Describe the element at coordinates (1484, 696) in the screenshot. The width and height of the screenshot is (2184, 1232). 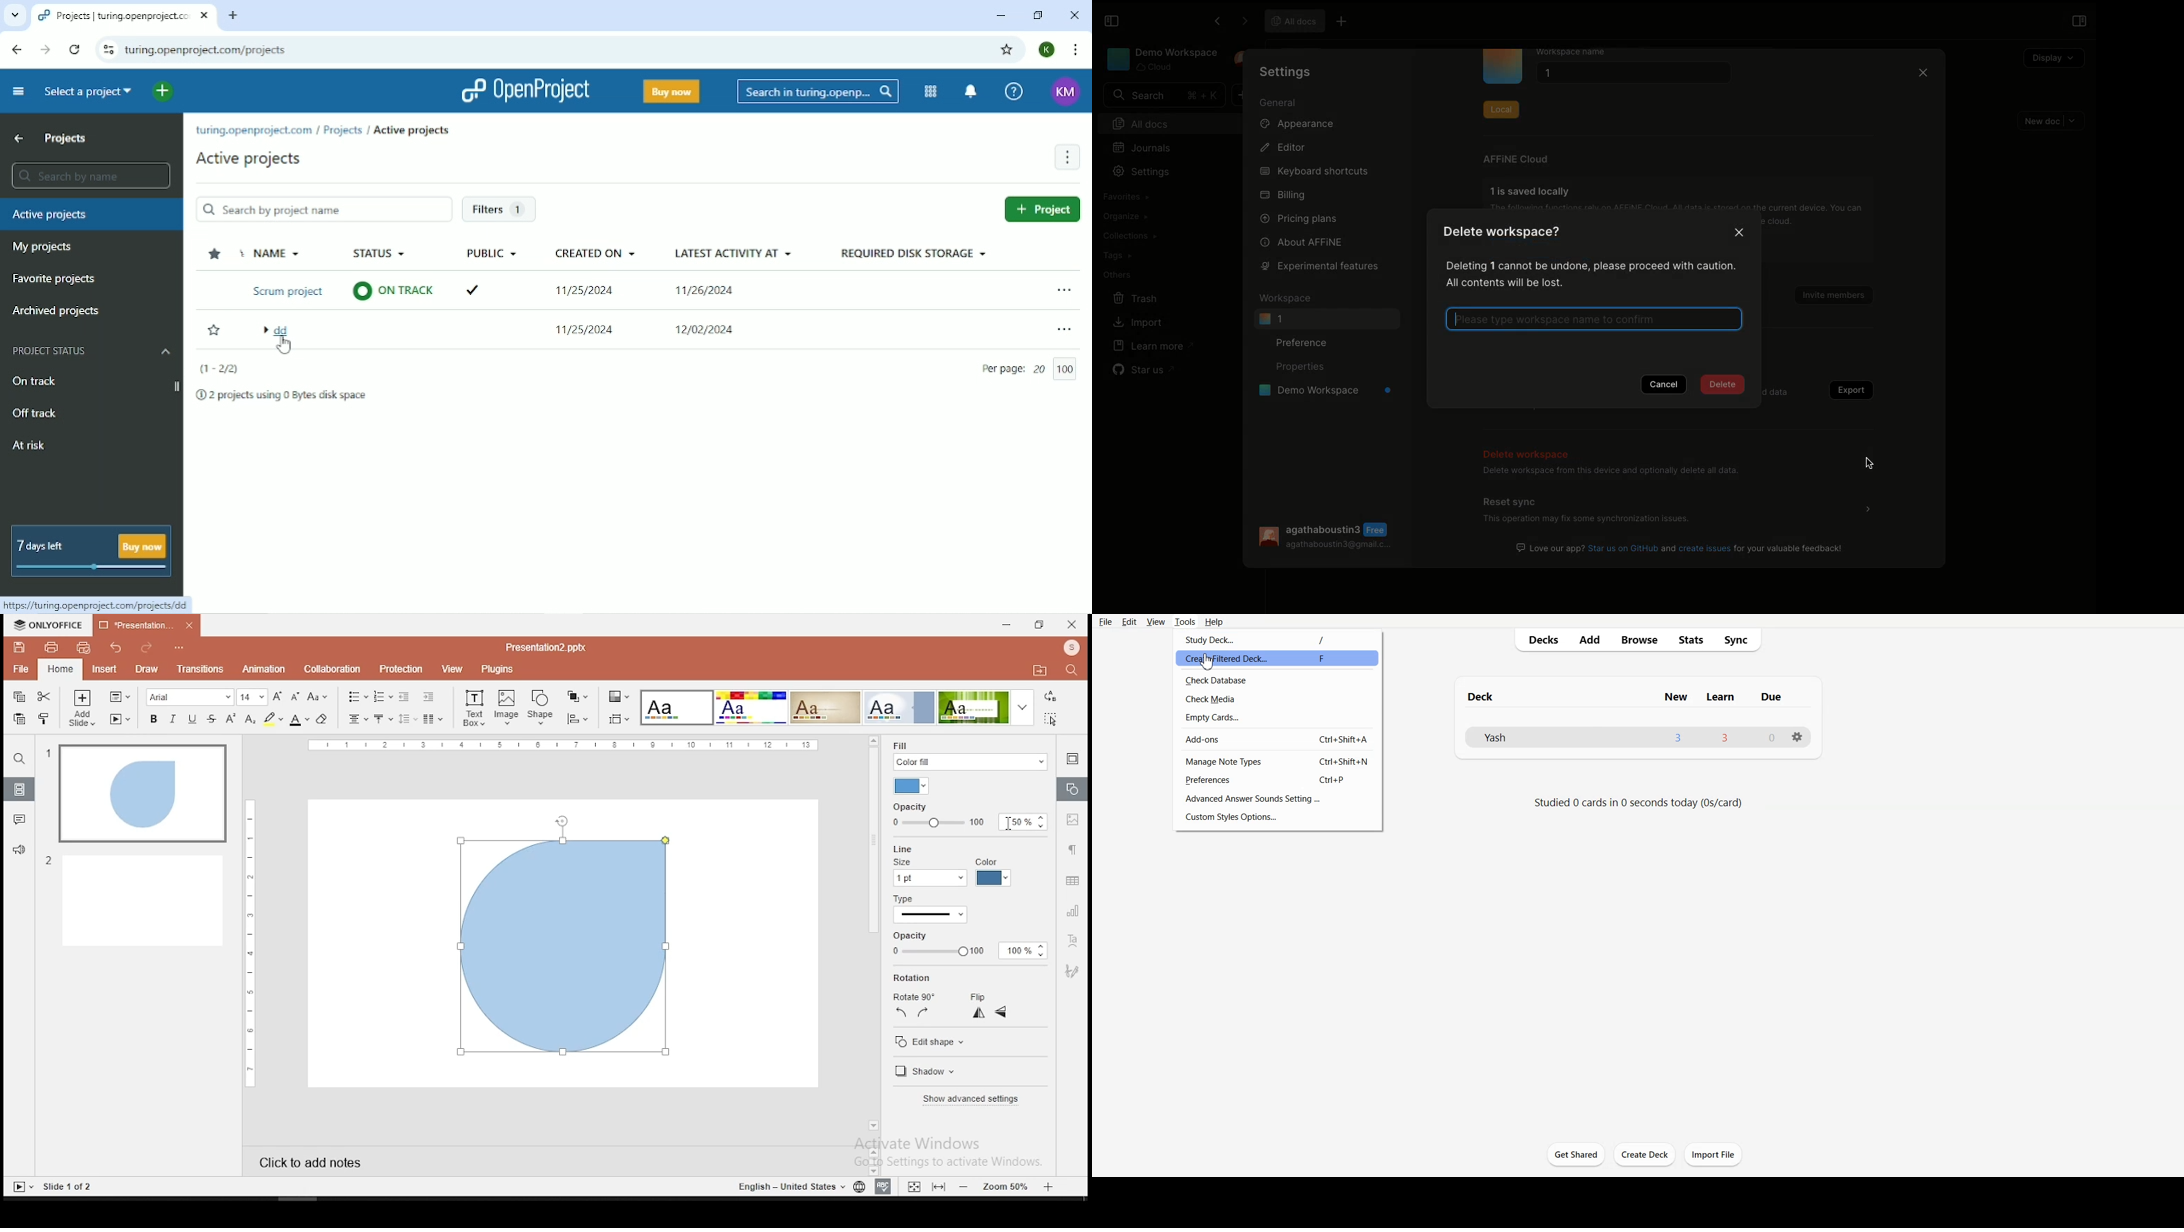
I see `Text 1` at that location.